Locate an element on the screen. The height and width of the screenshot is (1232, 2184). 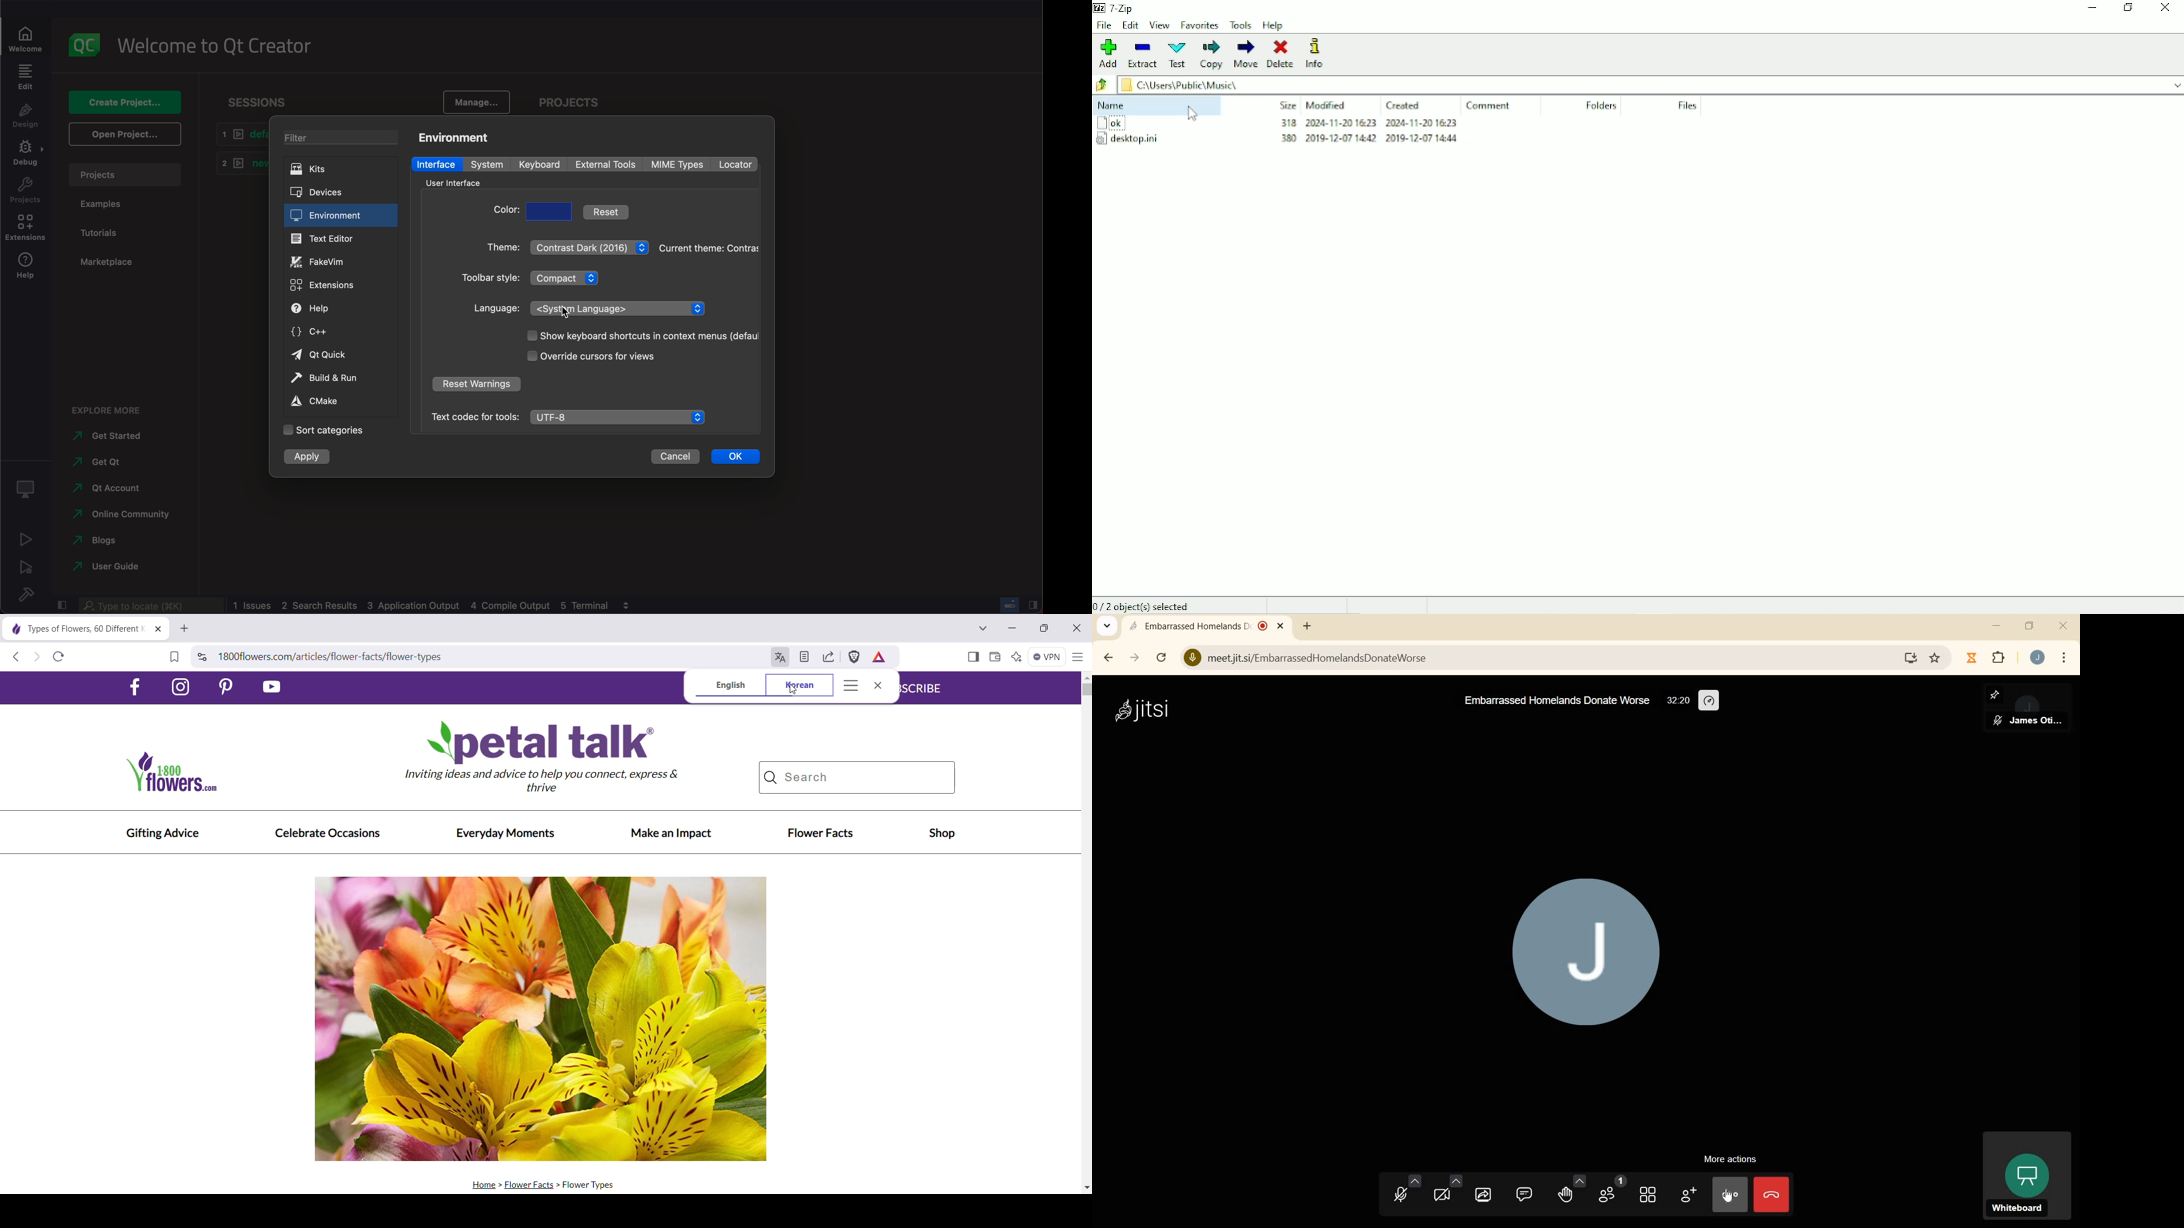
categories is located at coordinates (329, 430).